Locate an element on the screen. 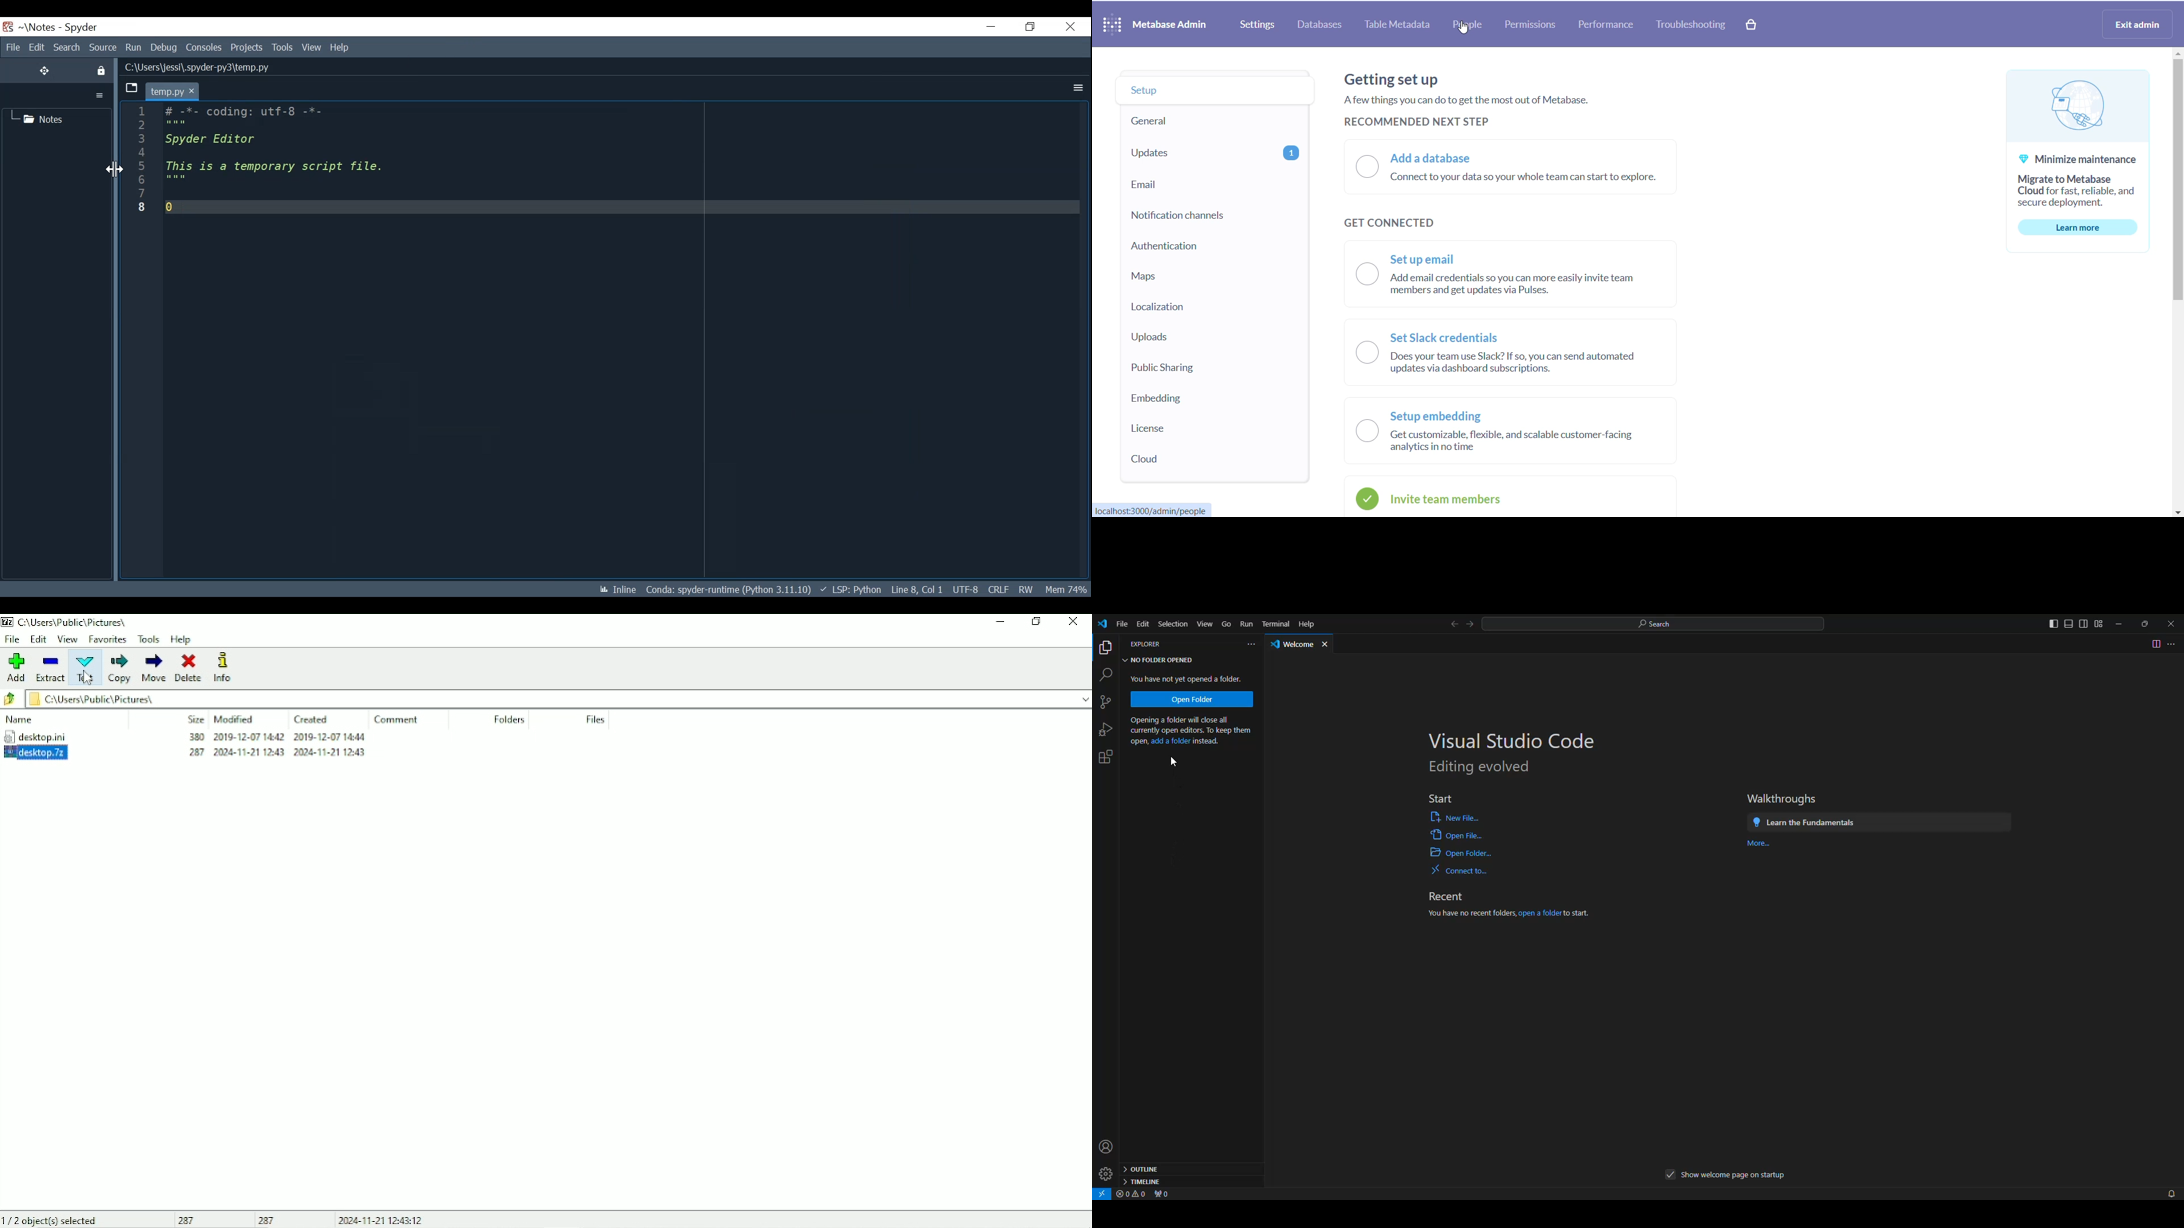 The height and width of the screenshot is (1232, 2184). start is located at coordinates (1438, 796).